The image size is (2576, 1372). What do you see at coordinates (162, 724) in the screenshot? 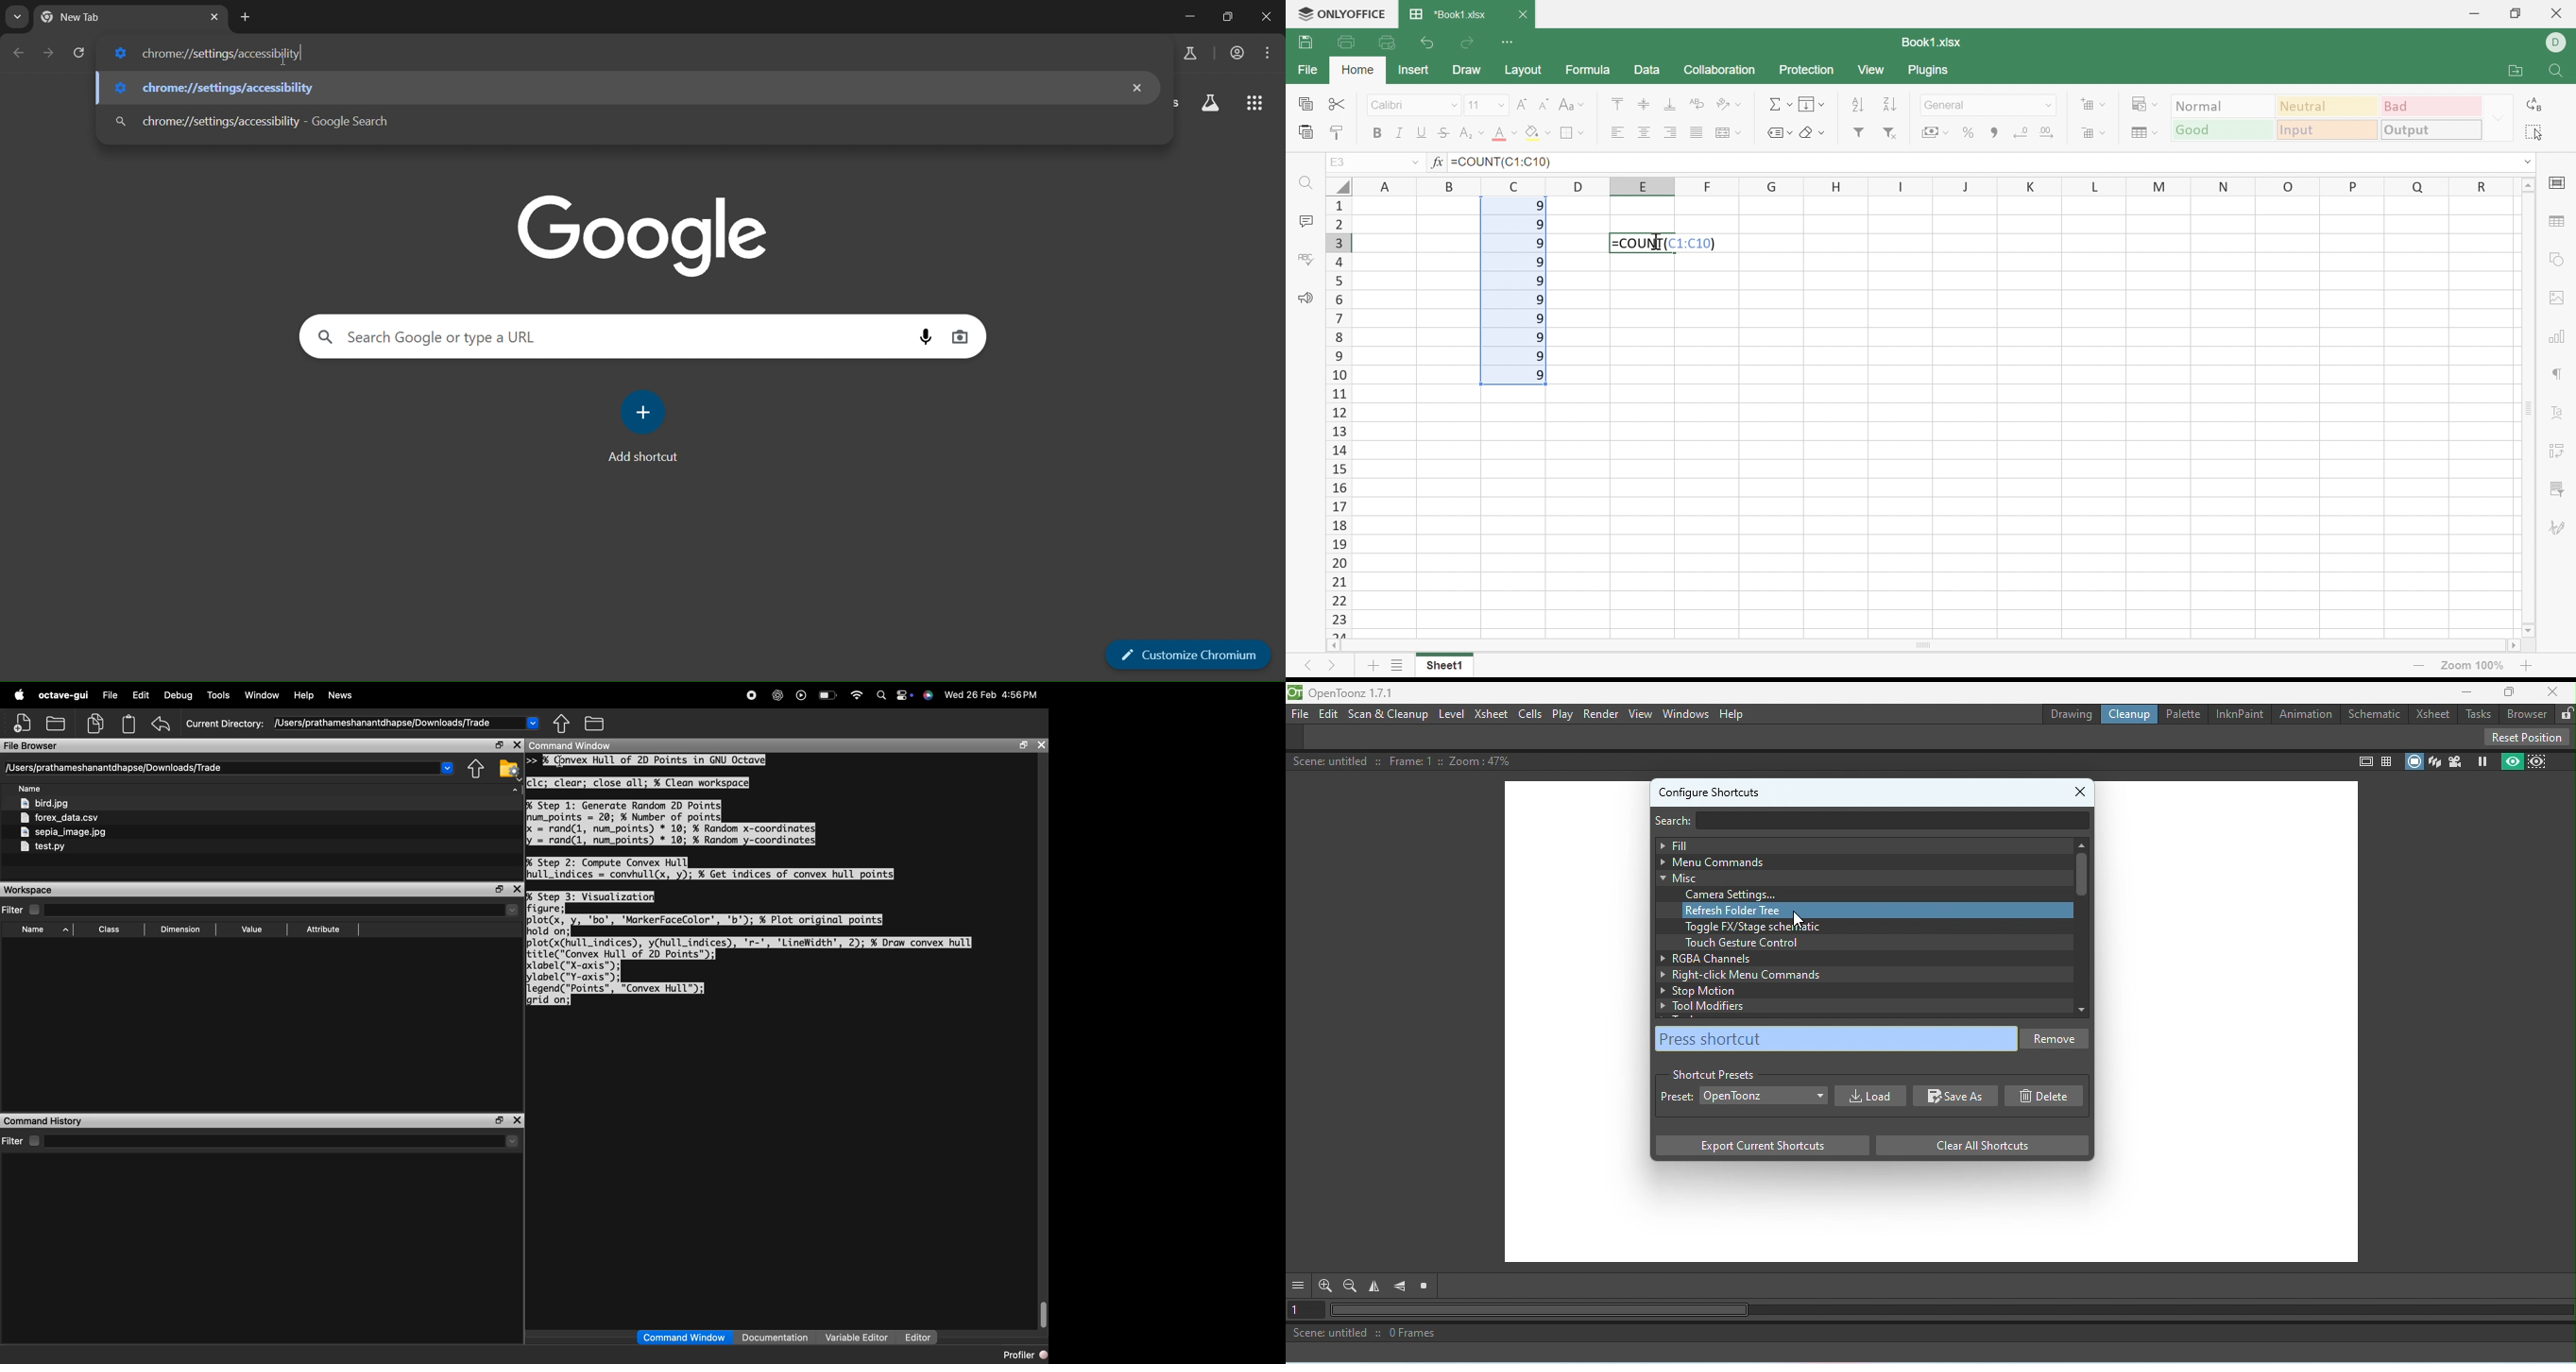
I see `undo` at bounding box center [162, 724].